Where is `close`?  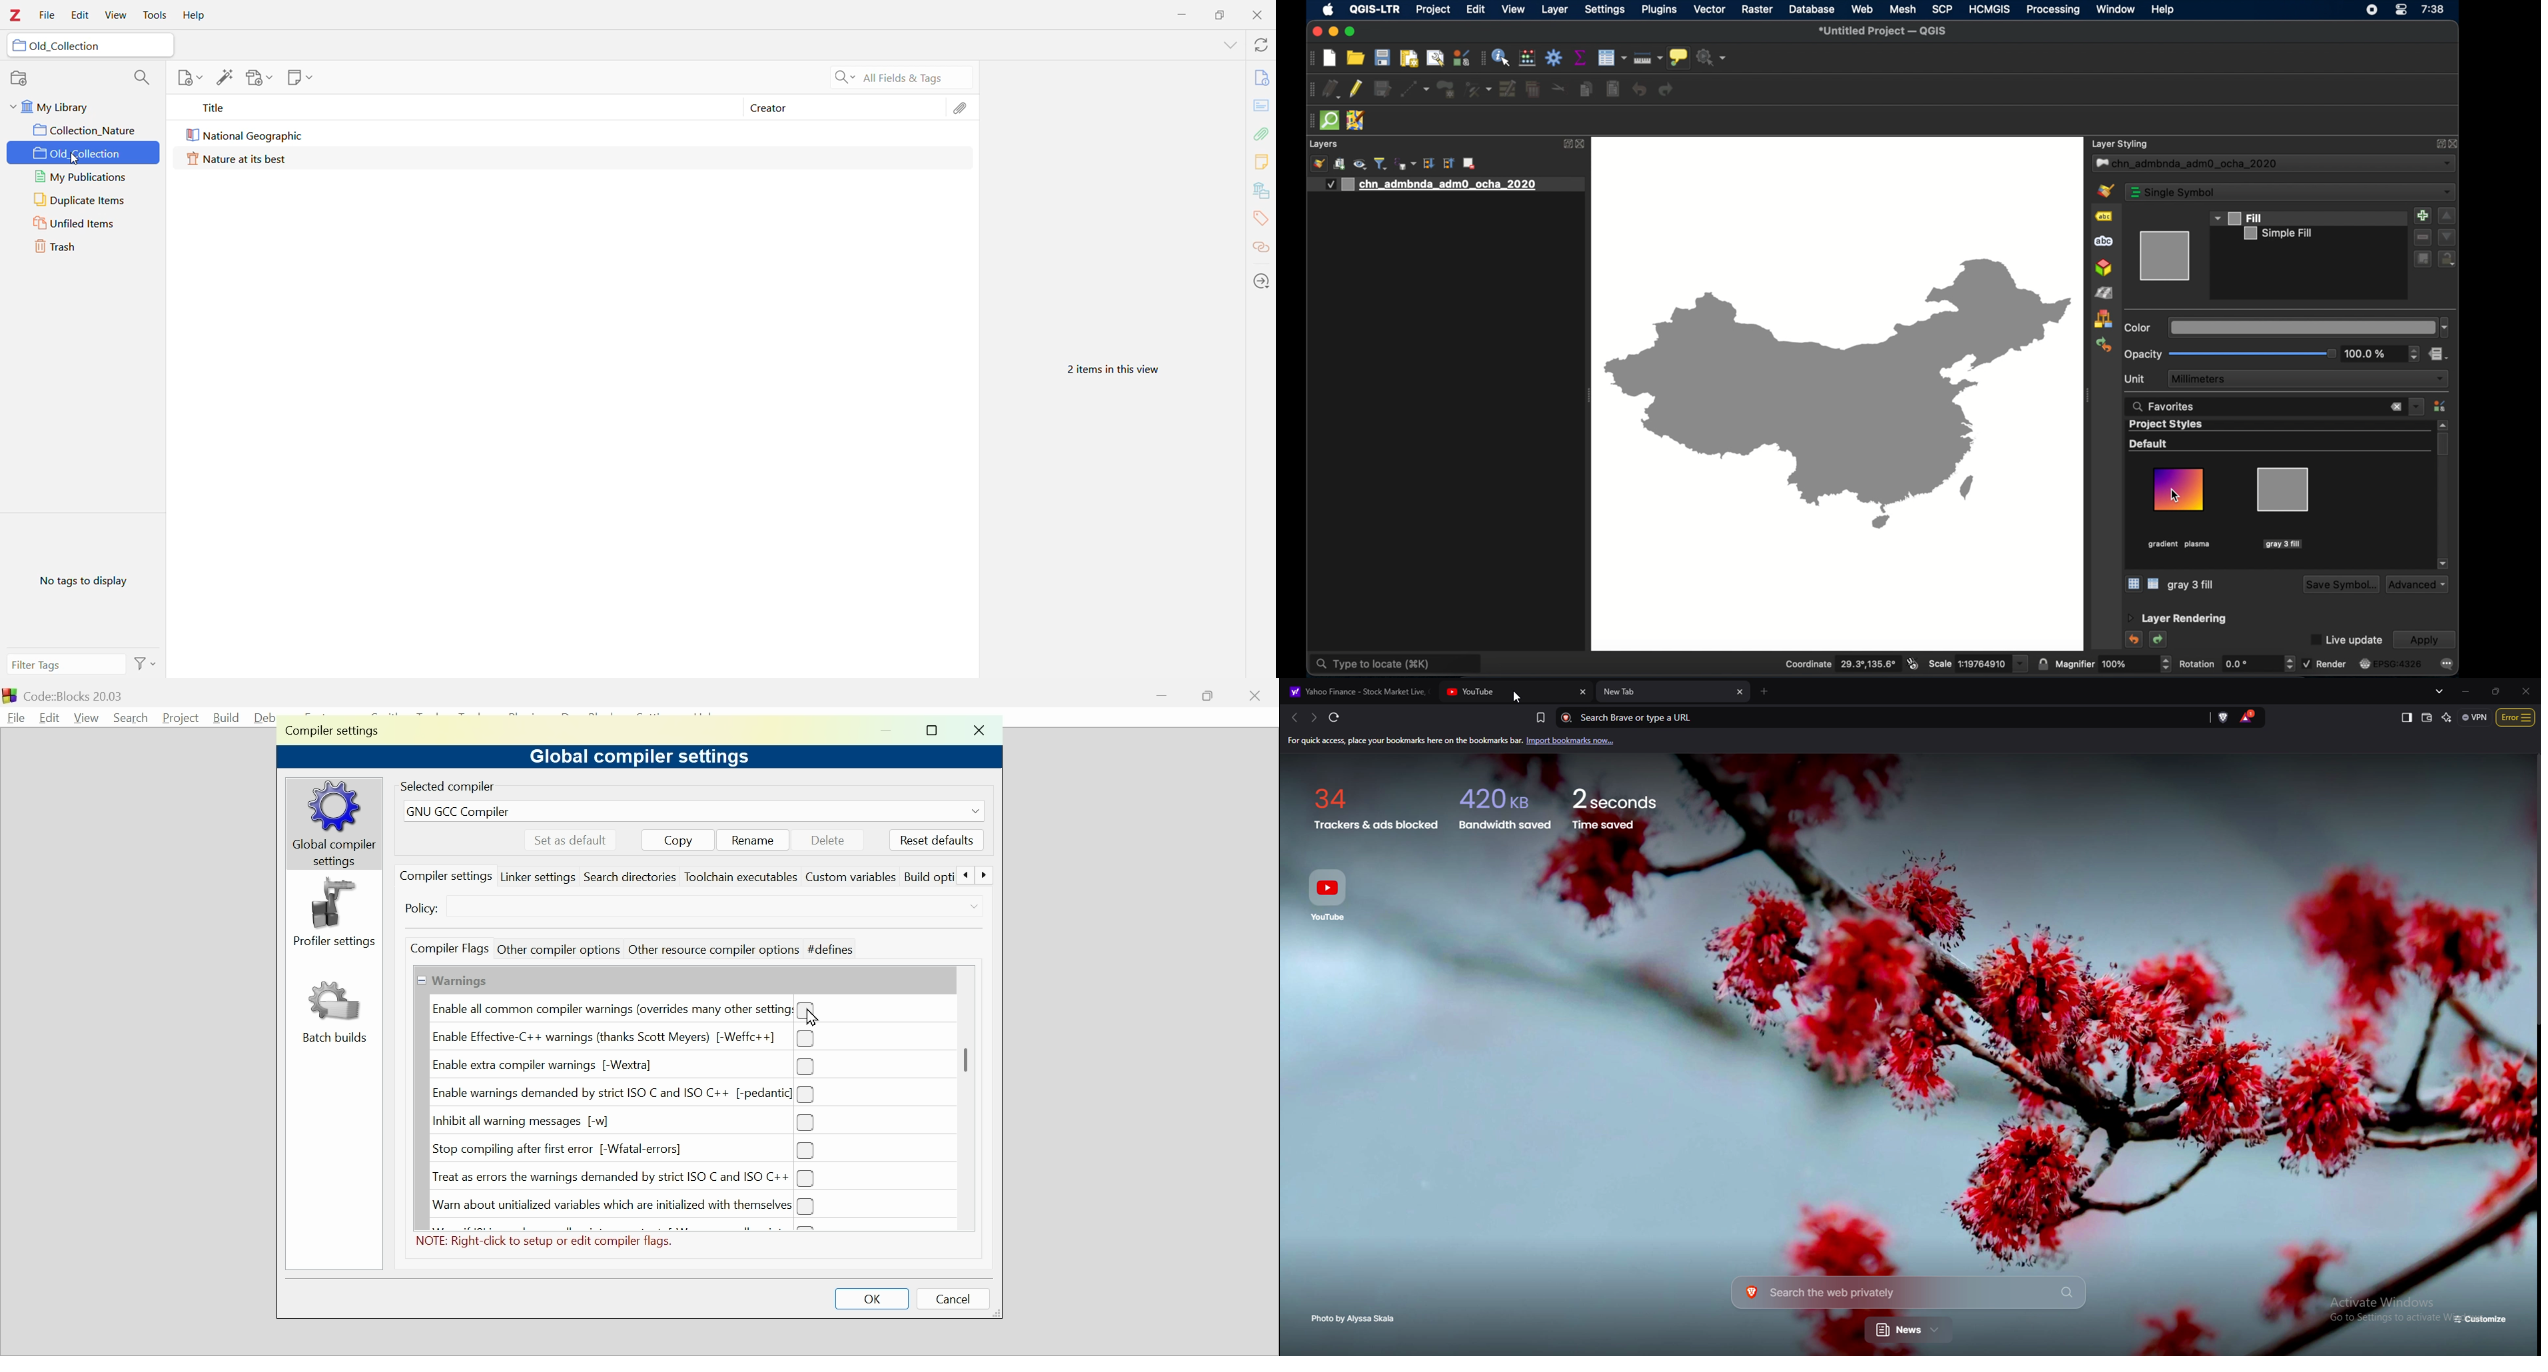 close is located at coordinates (1582, 144).